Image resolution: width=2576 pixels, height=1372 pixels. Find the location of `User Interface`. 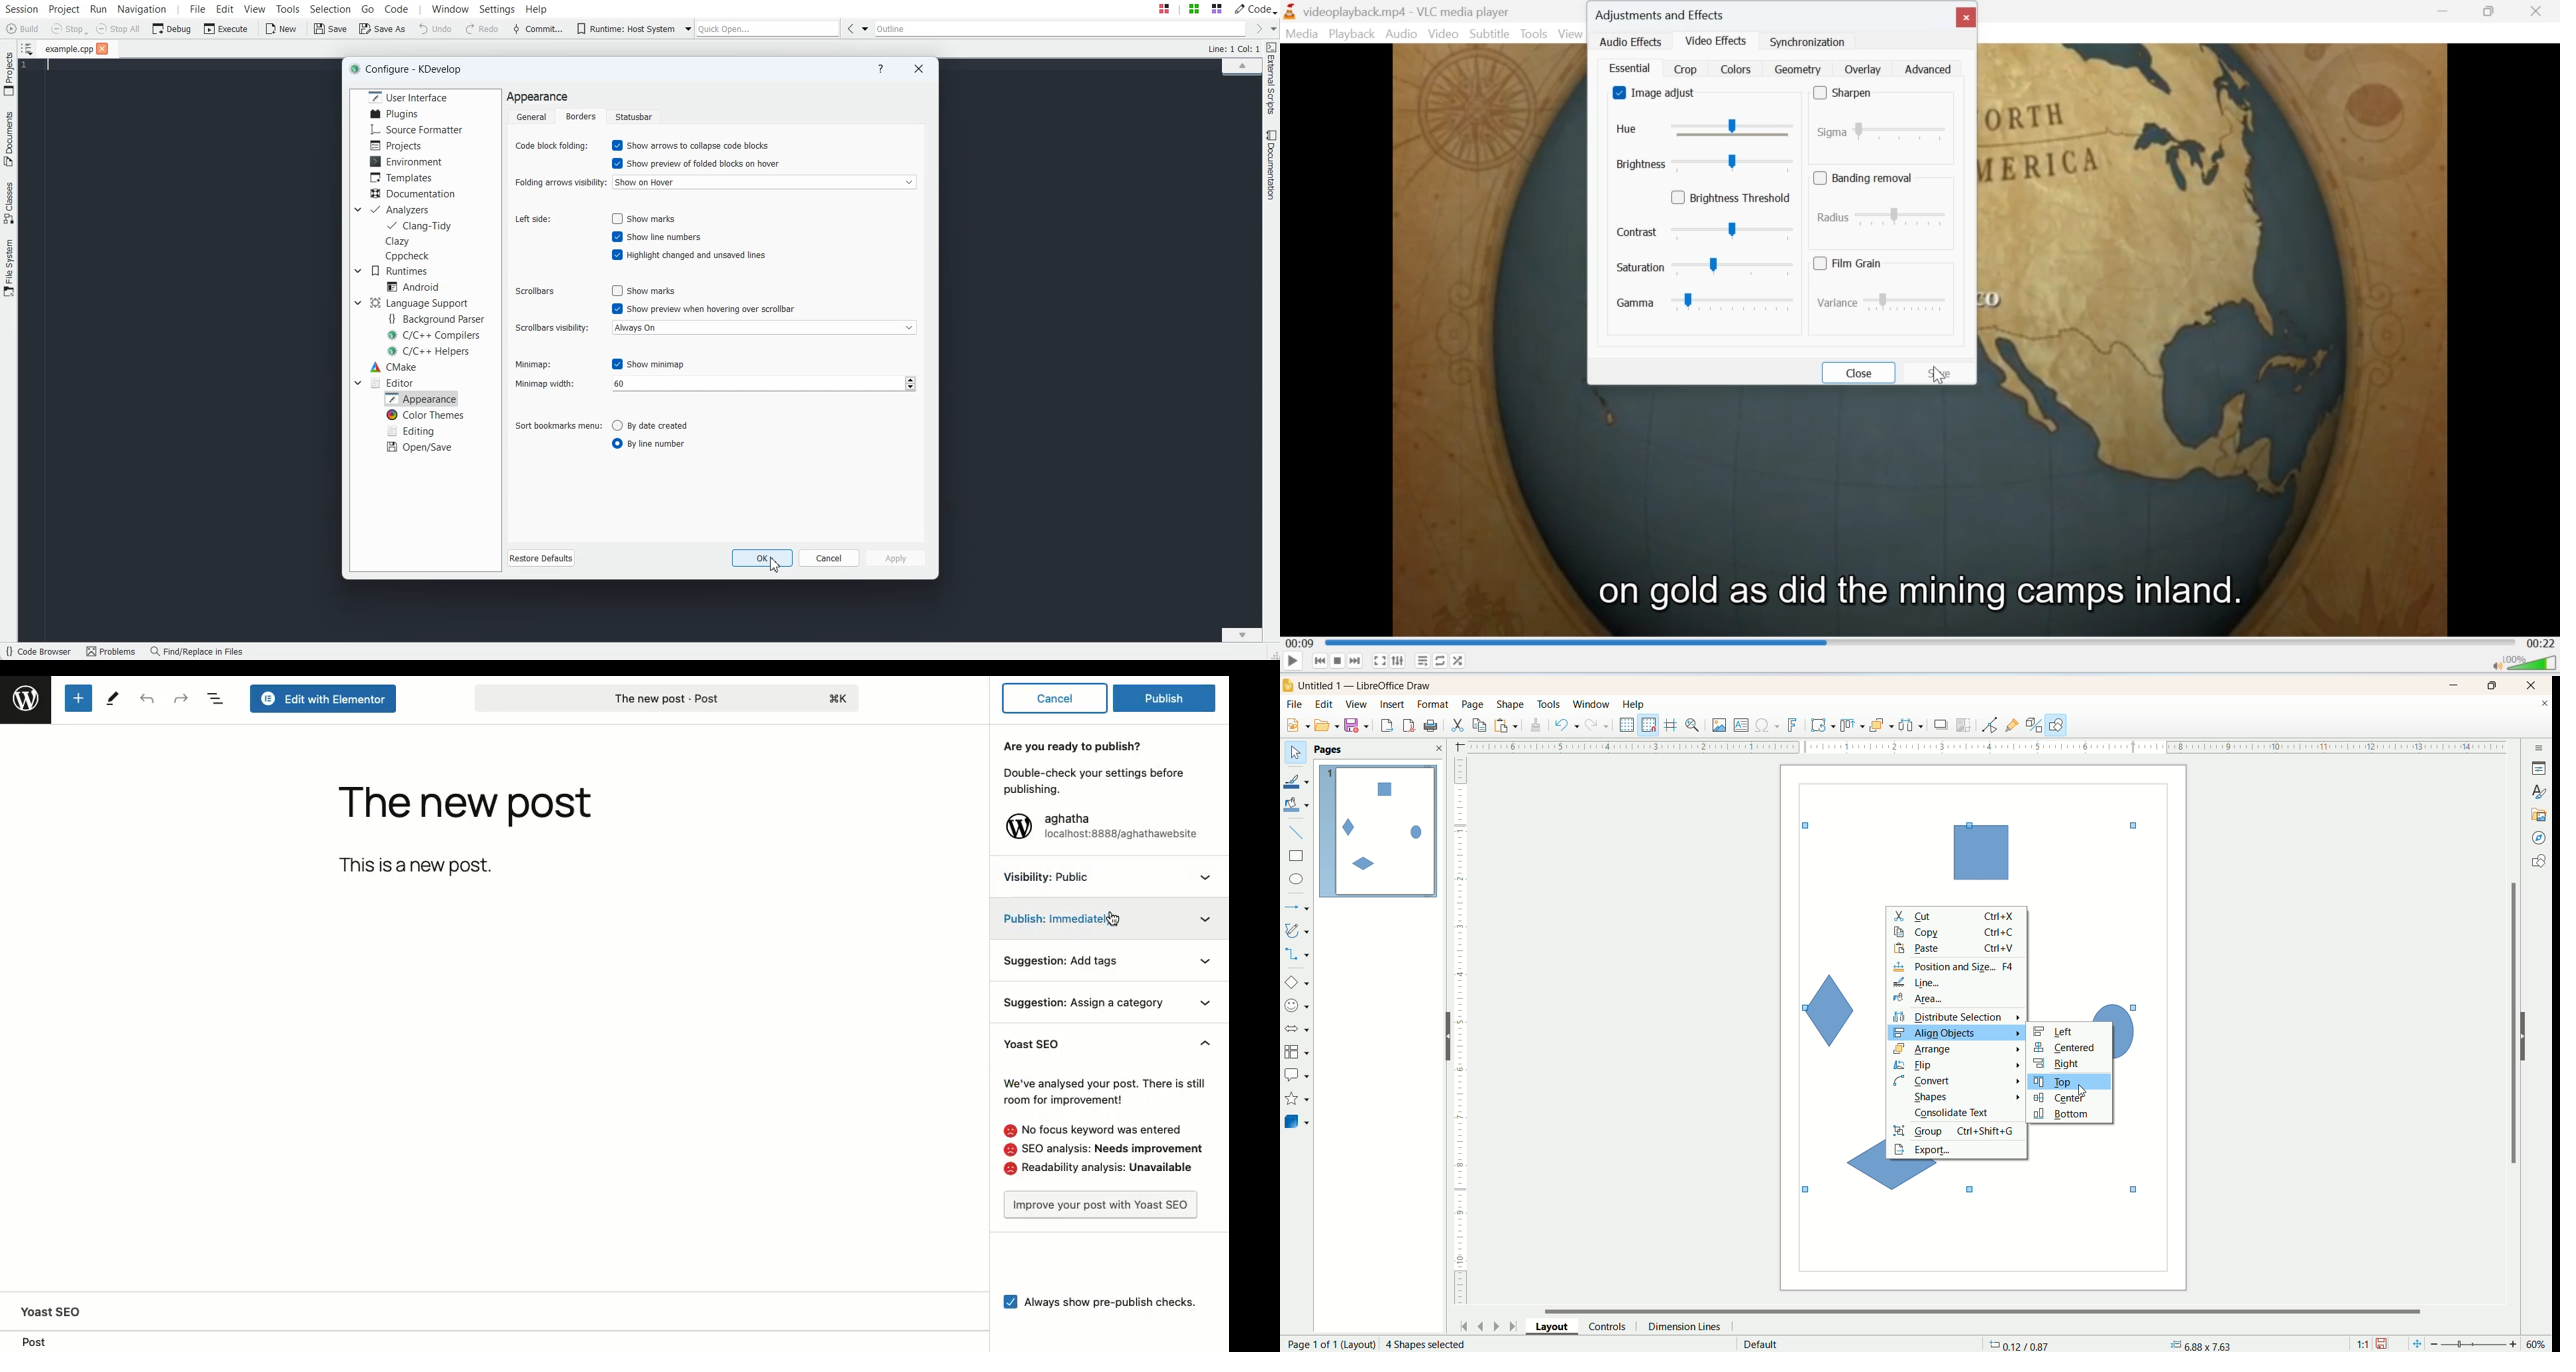

User Interface is located at coordinates (409, 97).